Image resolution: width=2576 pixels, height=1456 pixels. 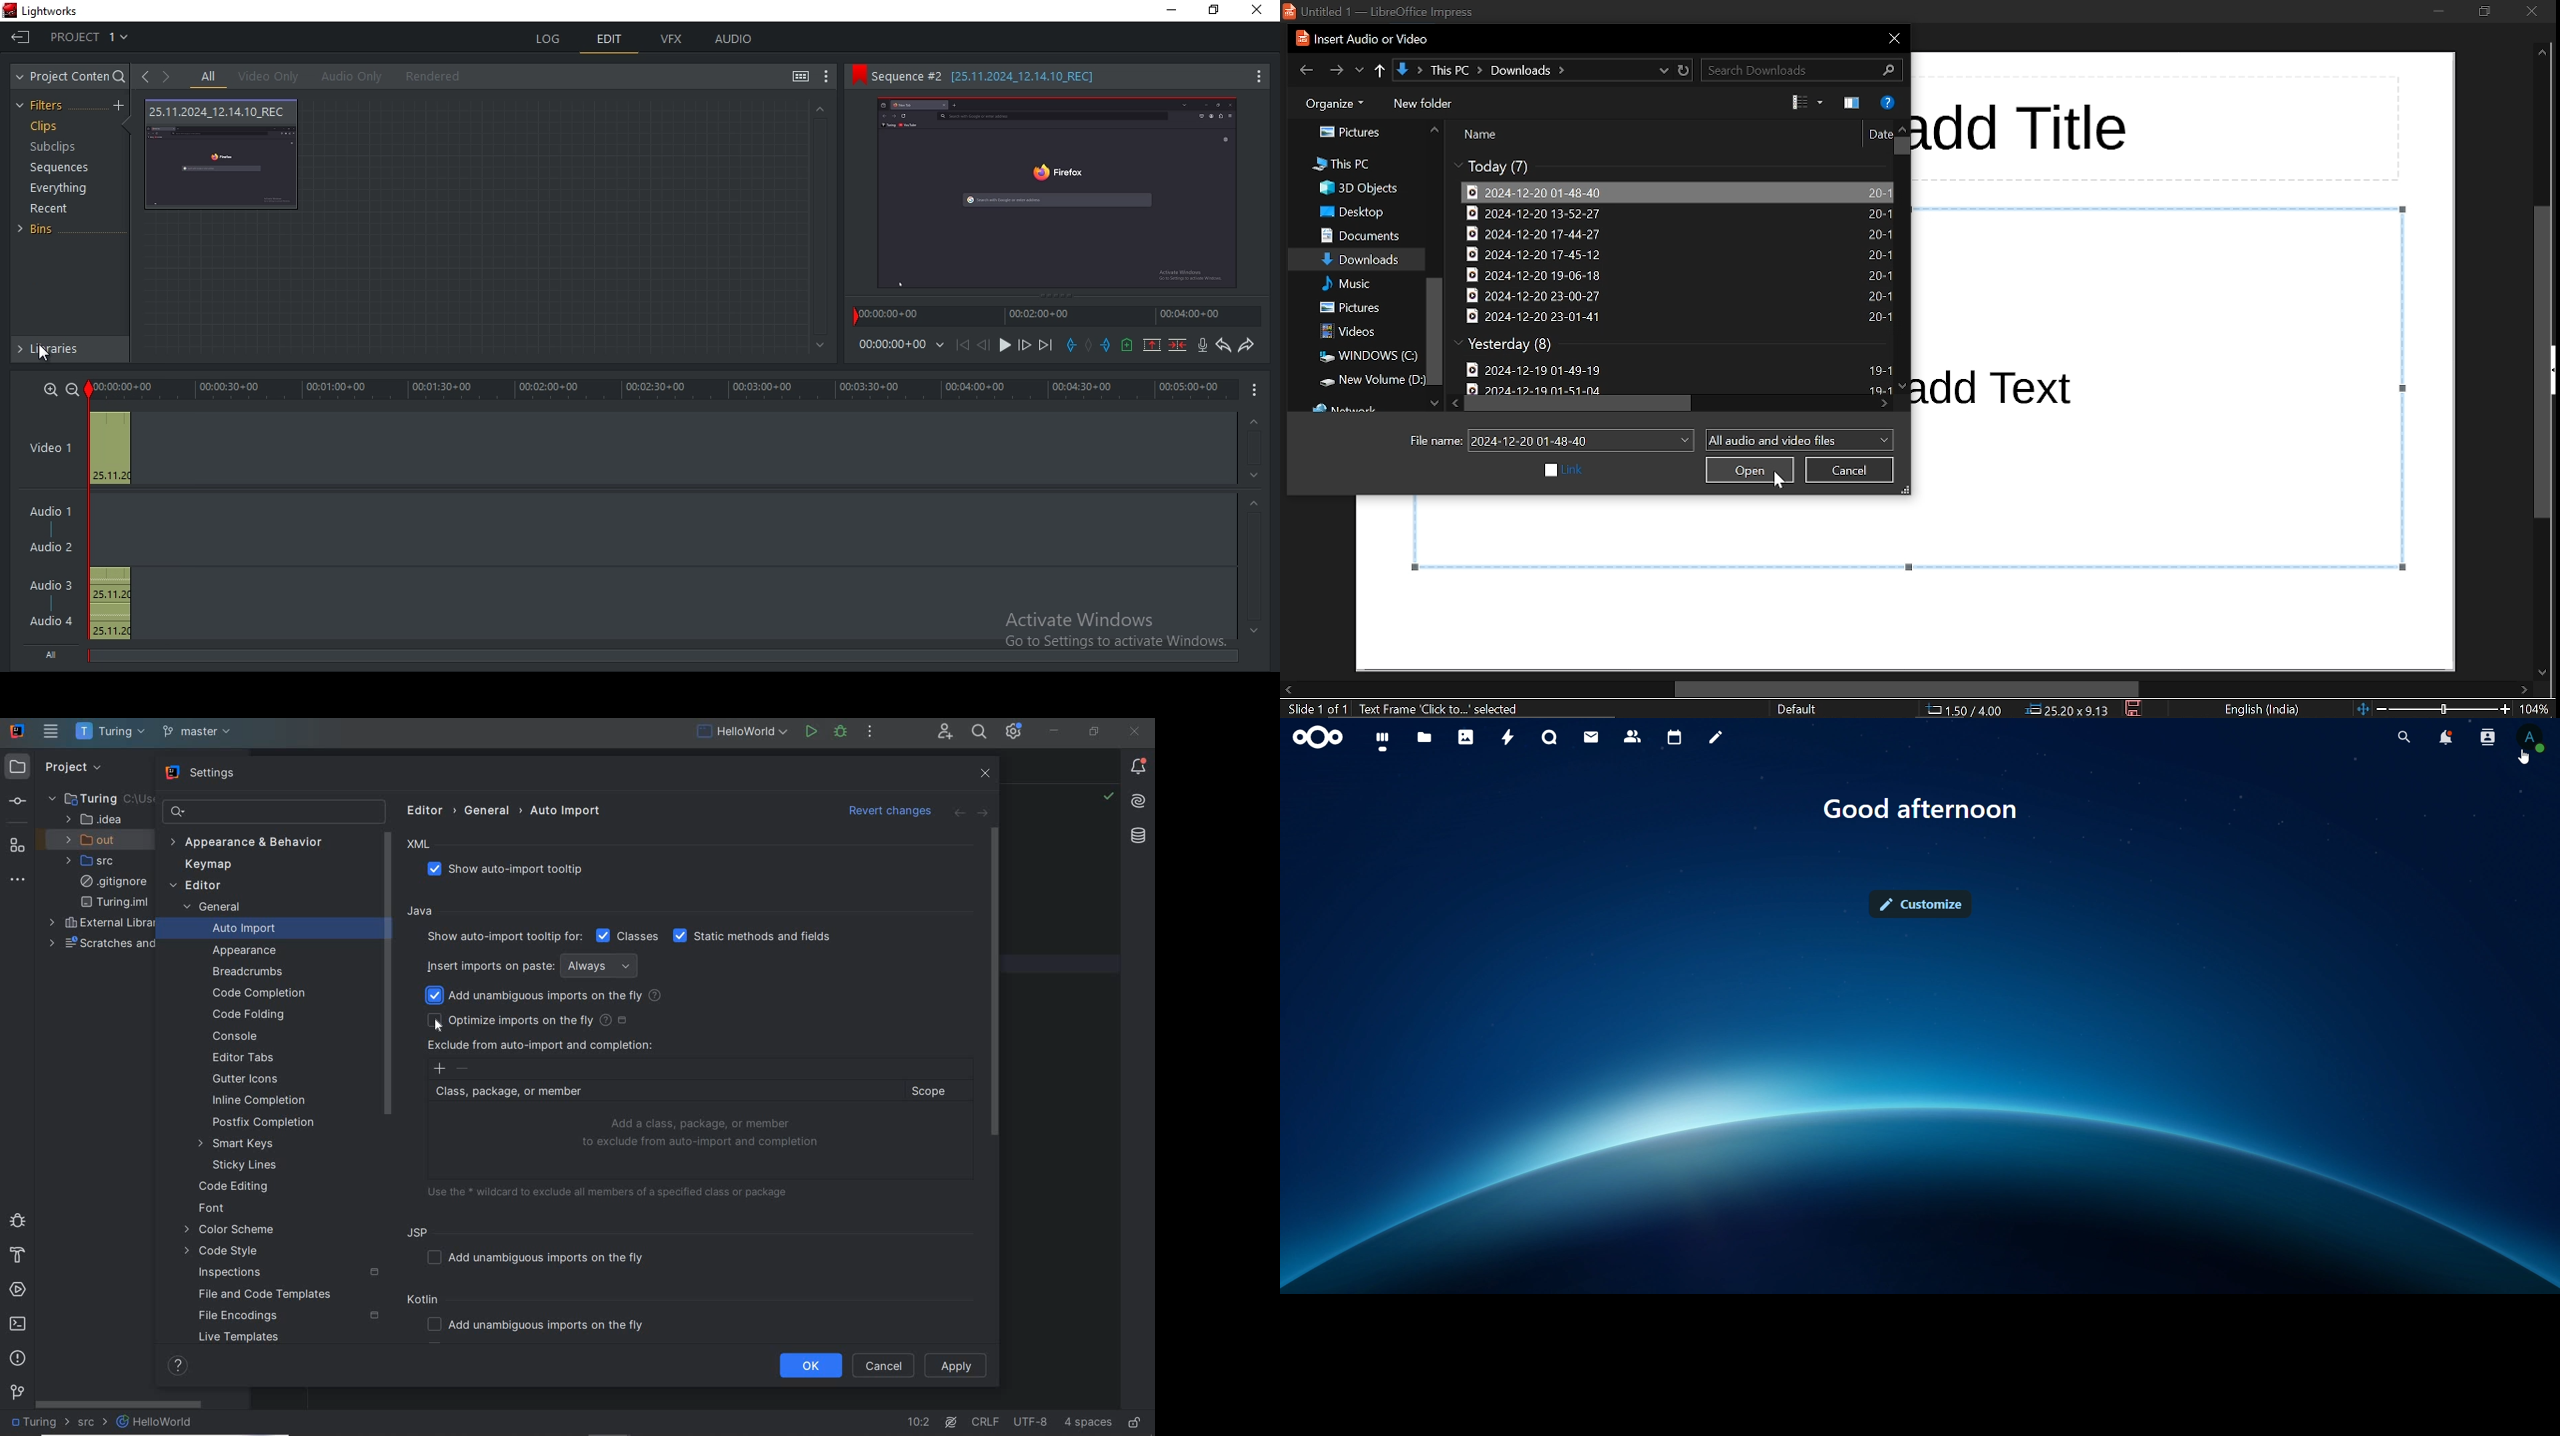 What do you see at coordinates (514, 870) in the screenshot?
I see `SHOW AUTO-IMPORT TOOLTIP` at bounding box center [514, 870].